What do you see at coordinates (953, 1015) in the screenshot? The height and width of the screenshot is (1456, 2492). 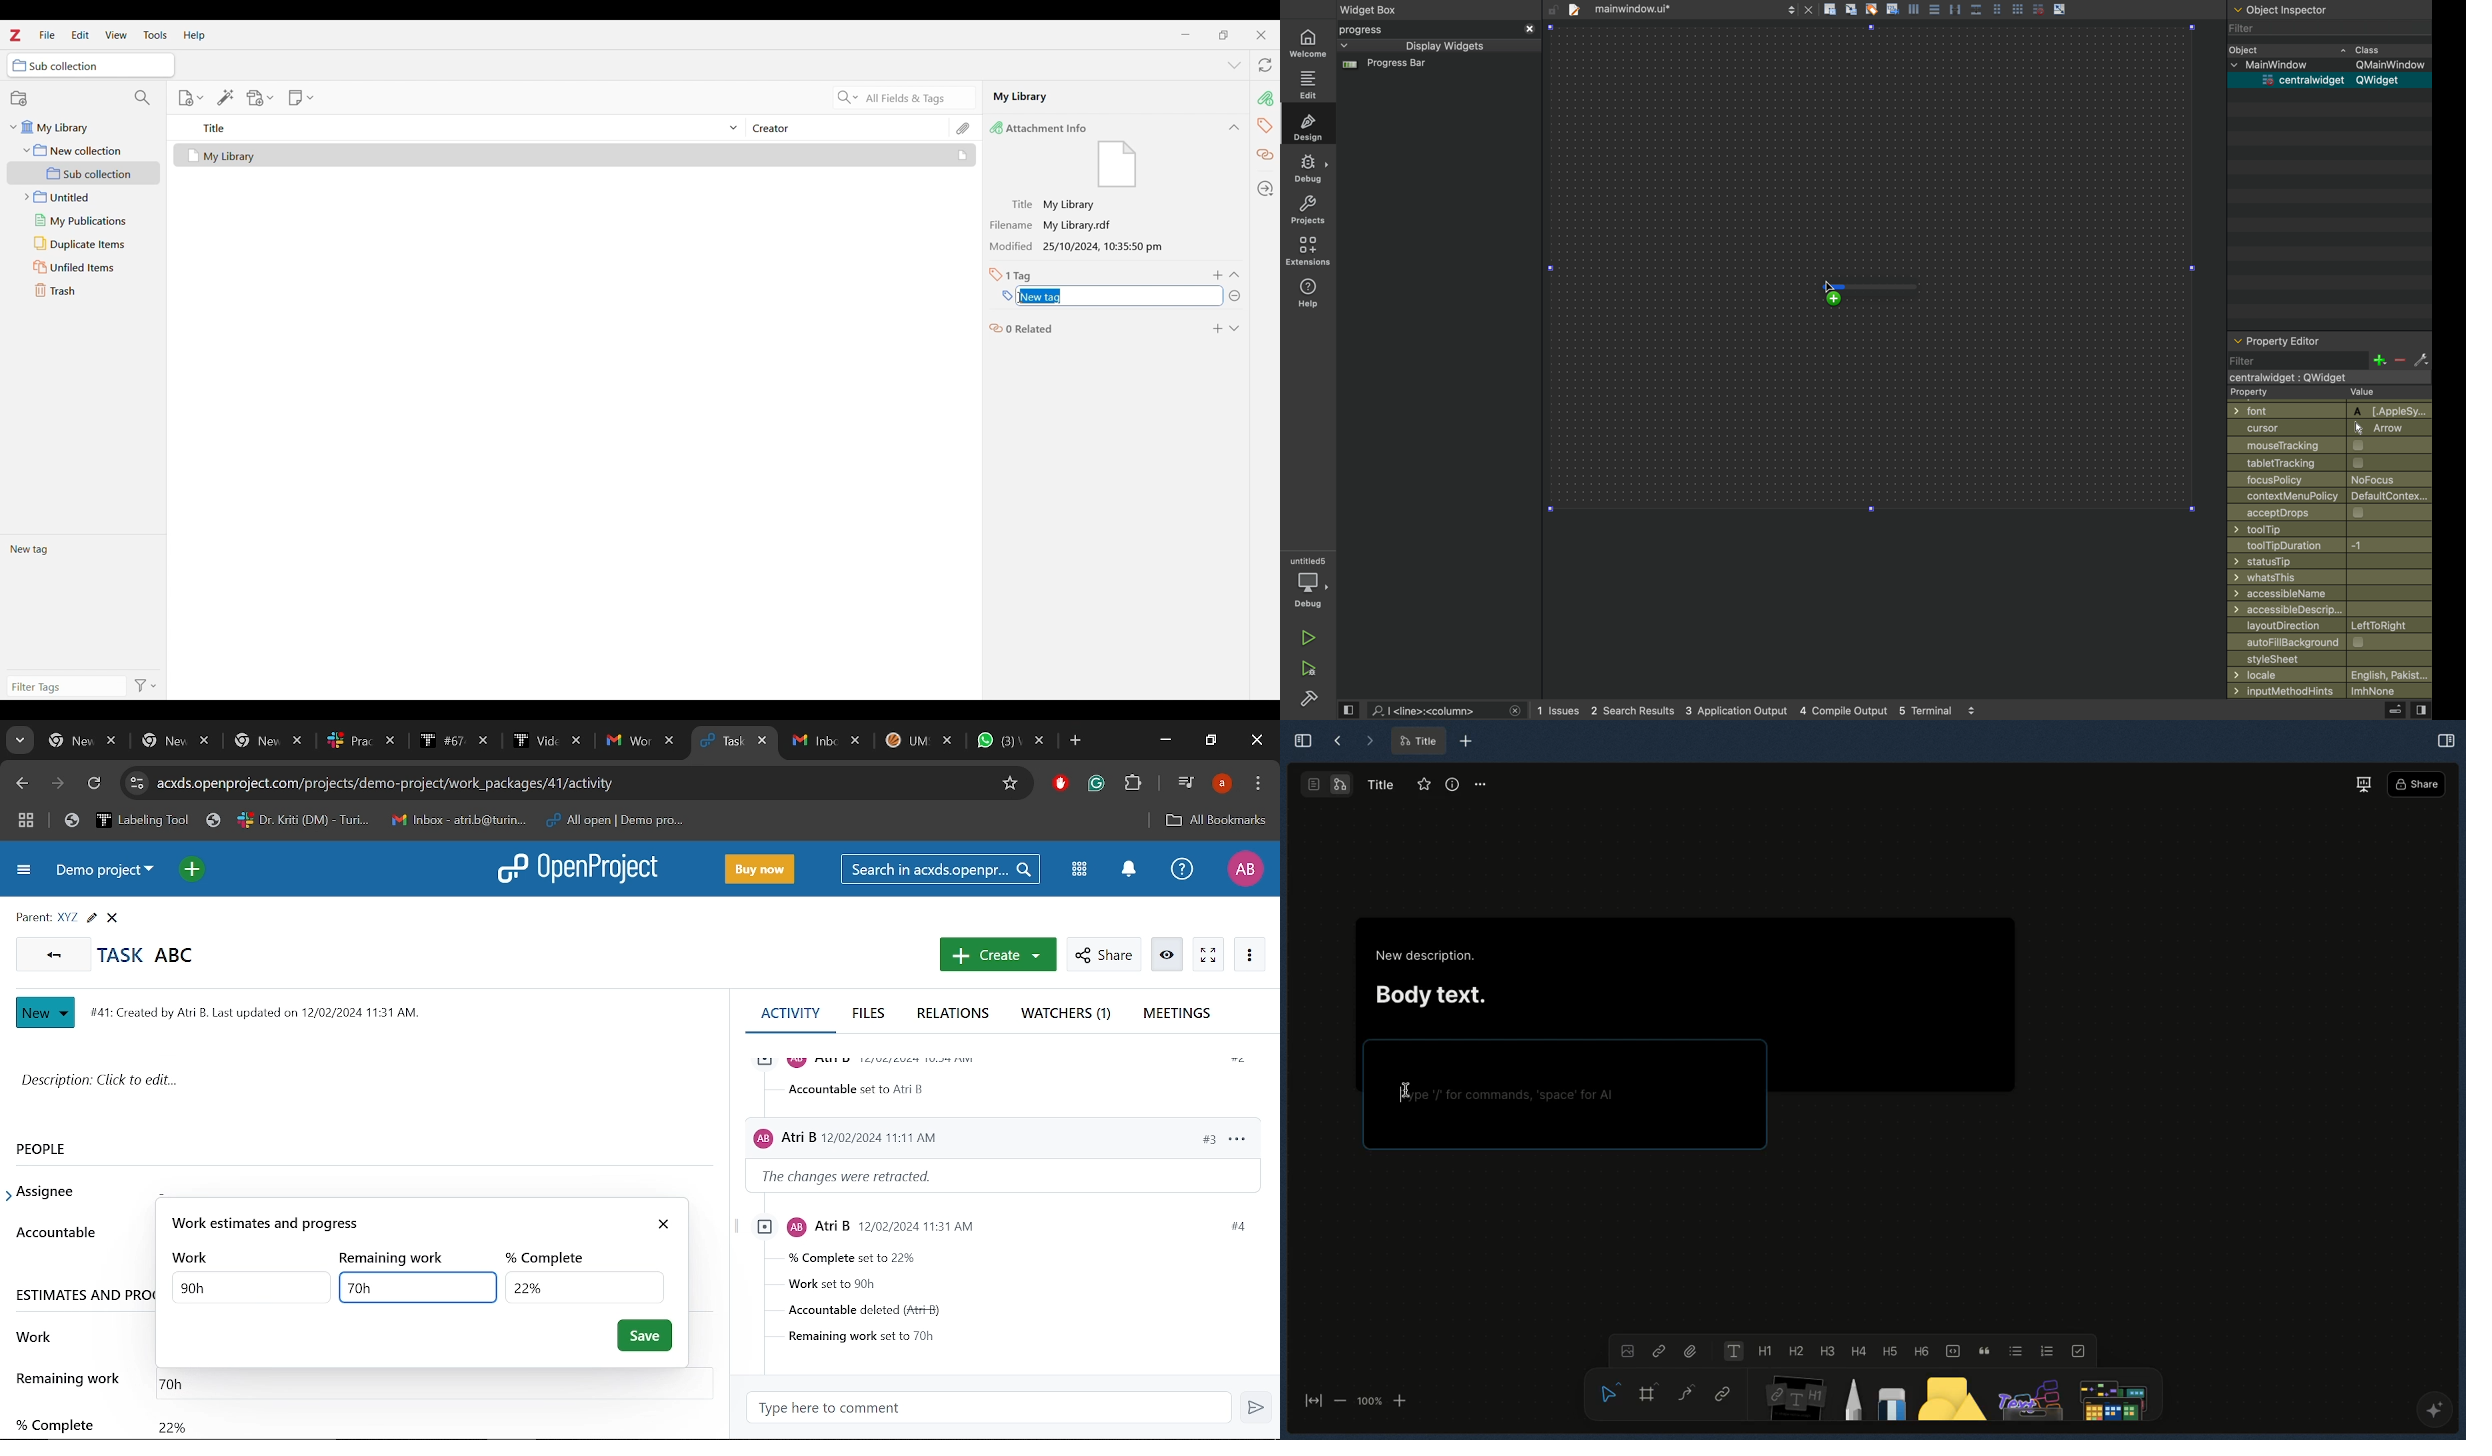 I see `Relations` at bounding box center [953, 1015].